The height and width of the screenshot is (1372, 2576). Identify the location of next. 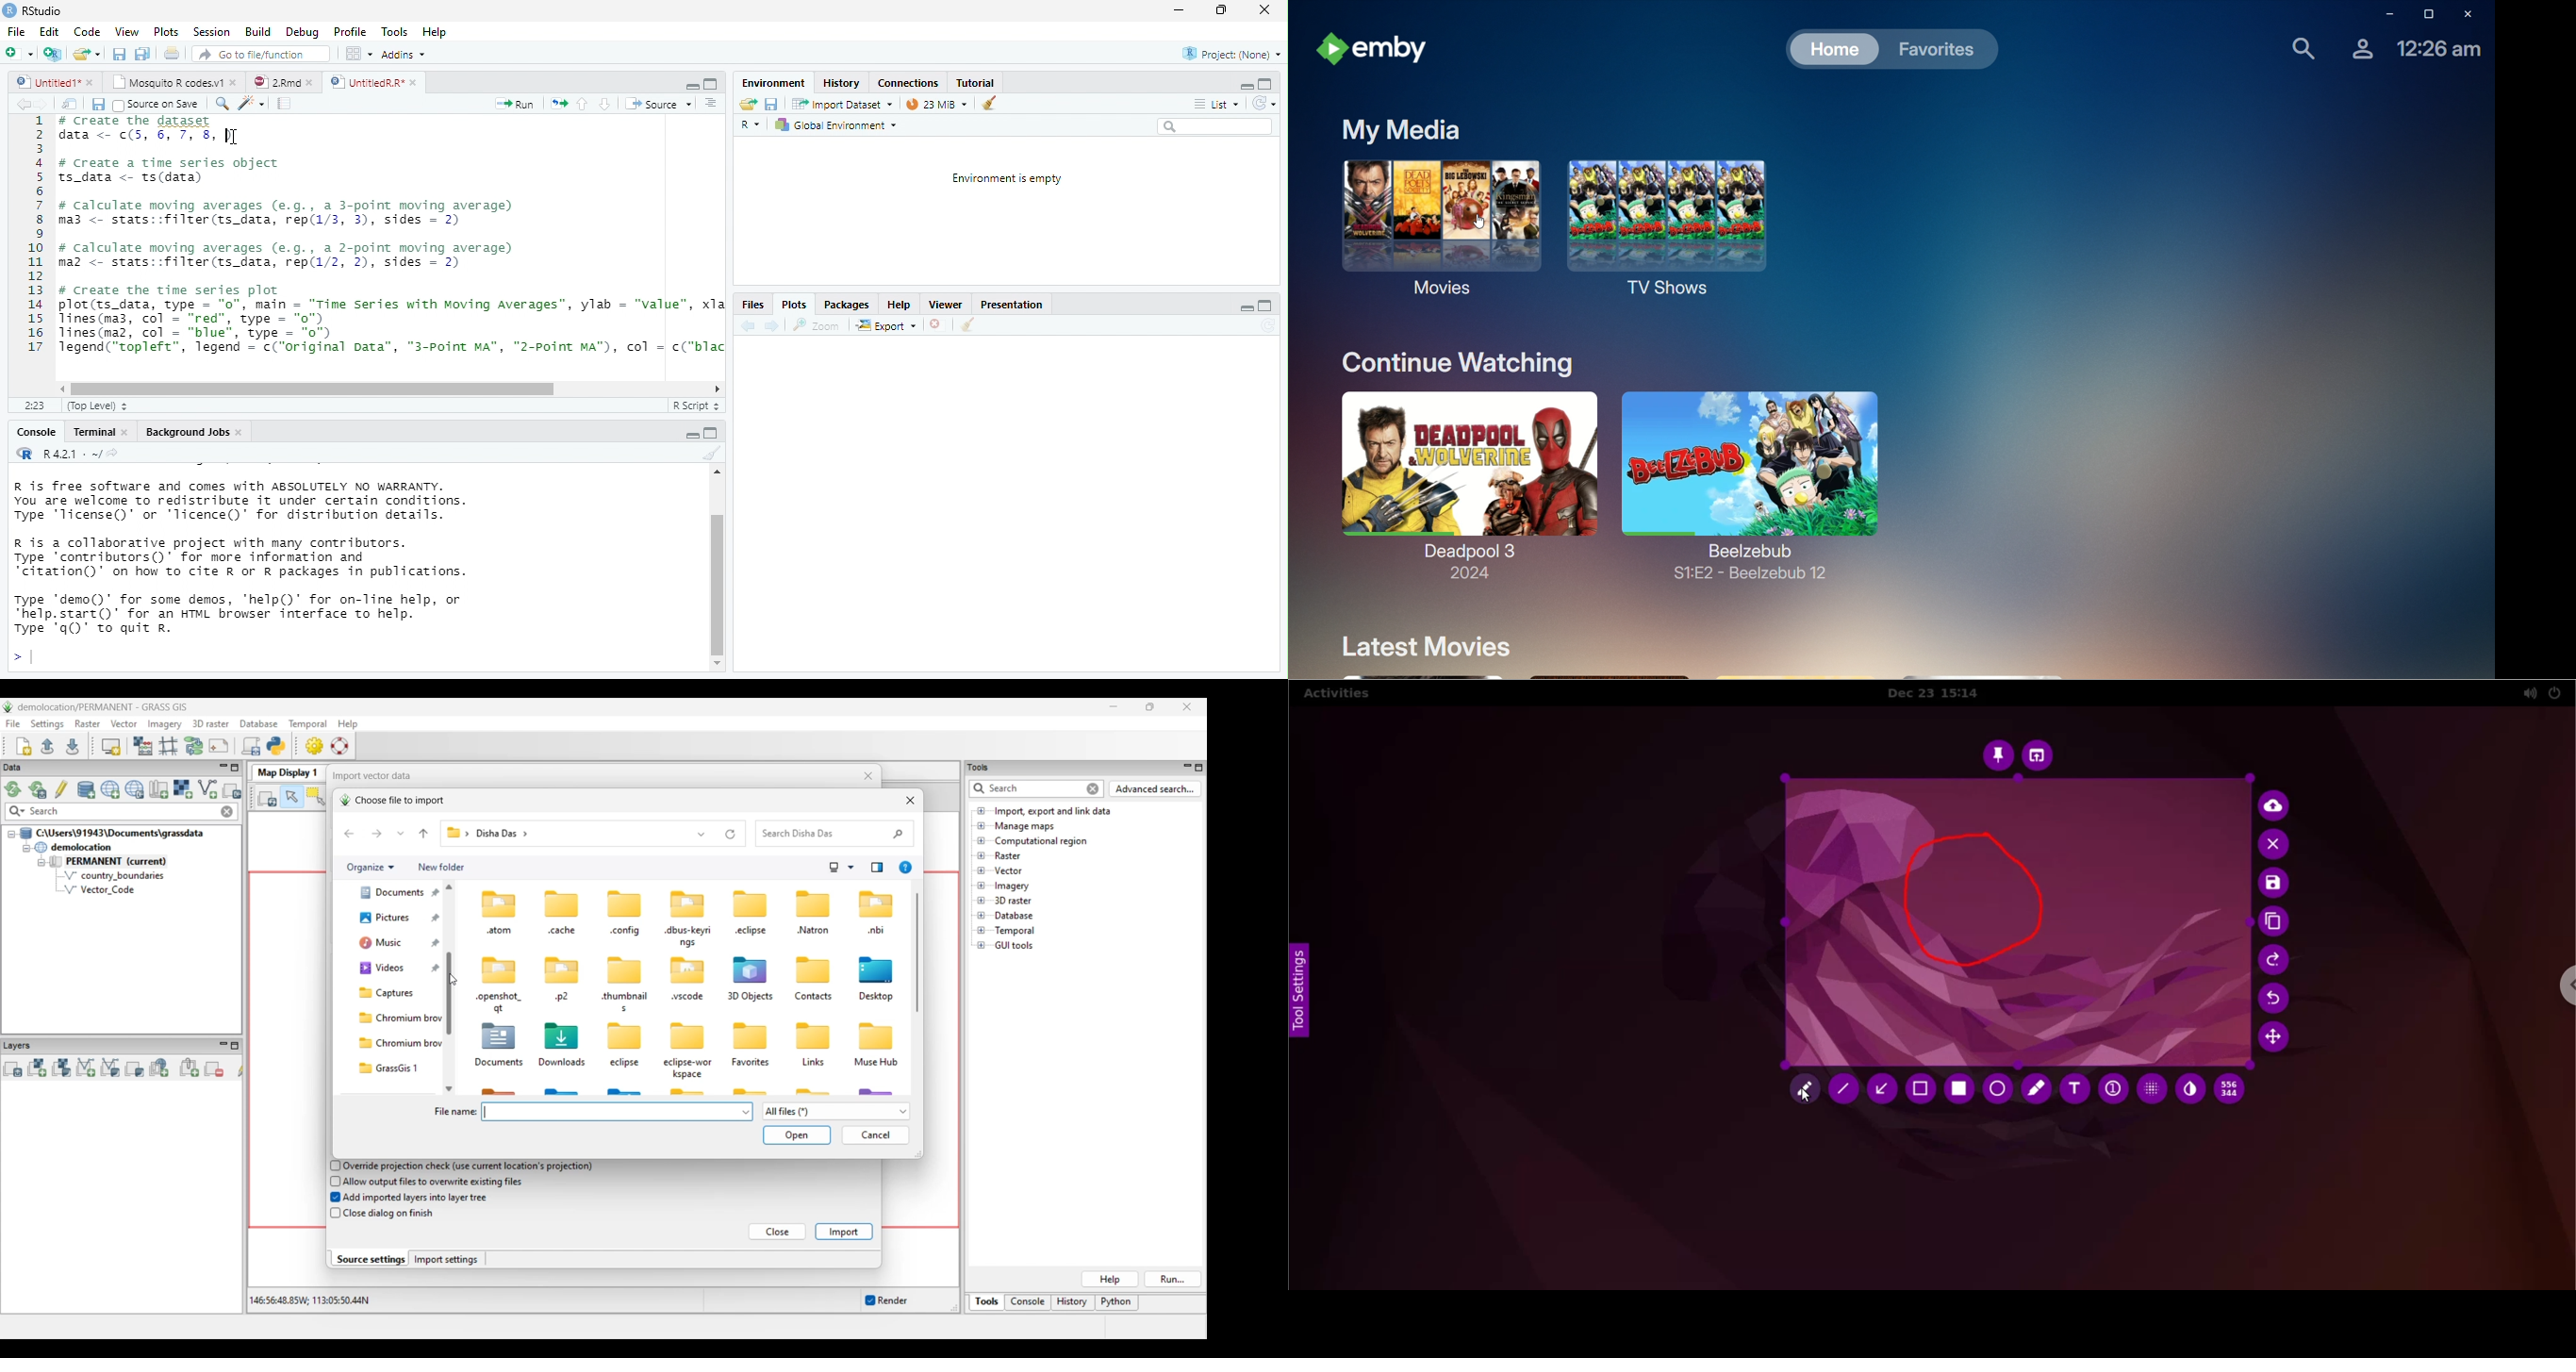
(45, 105).